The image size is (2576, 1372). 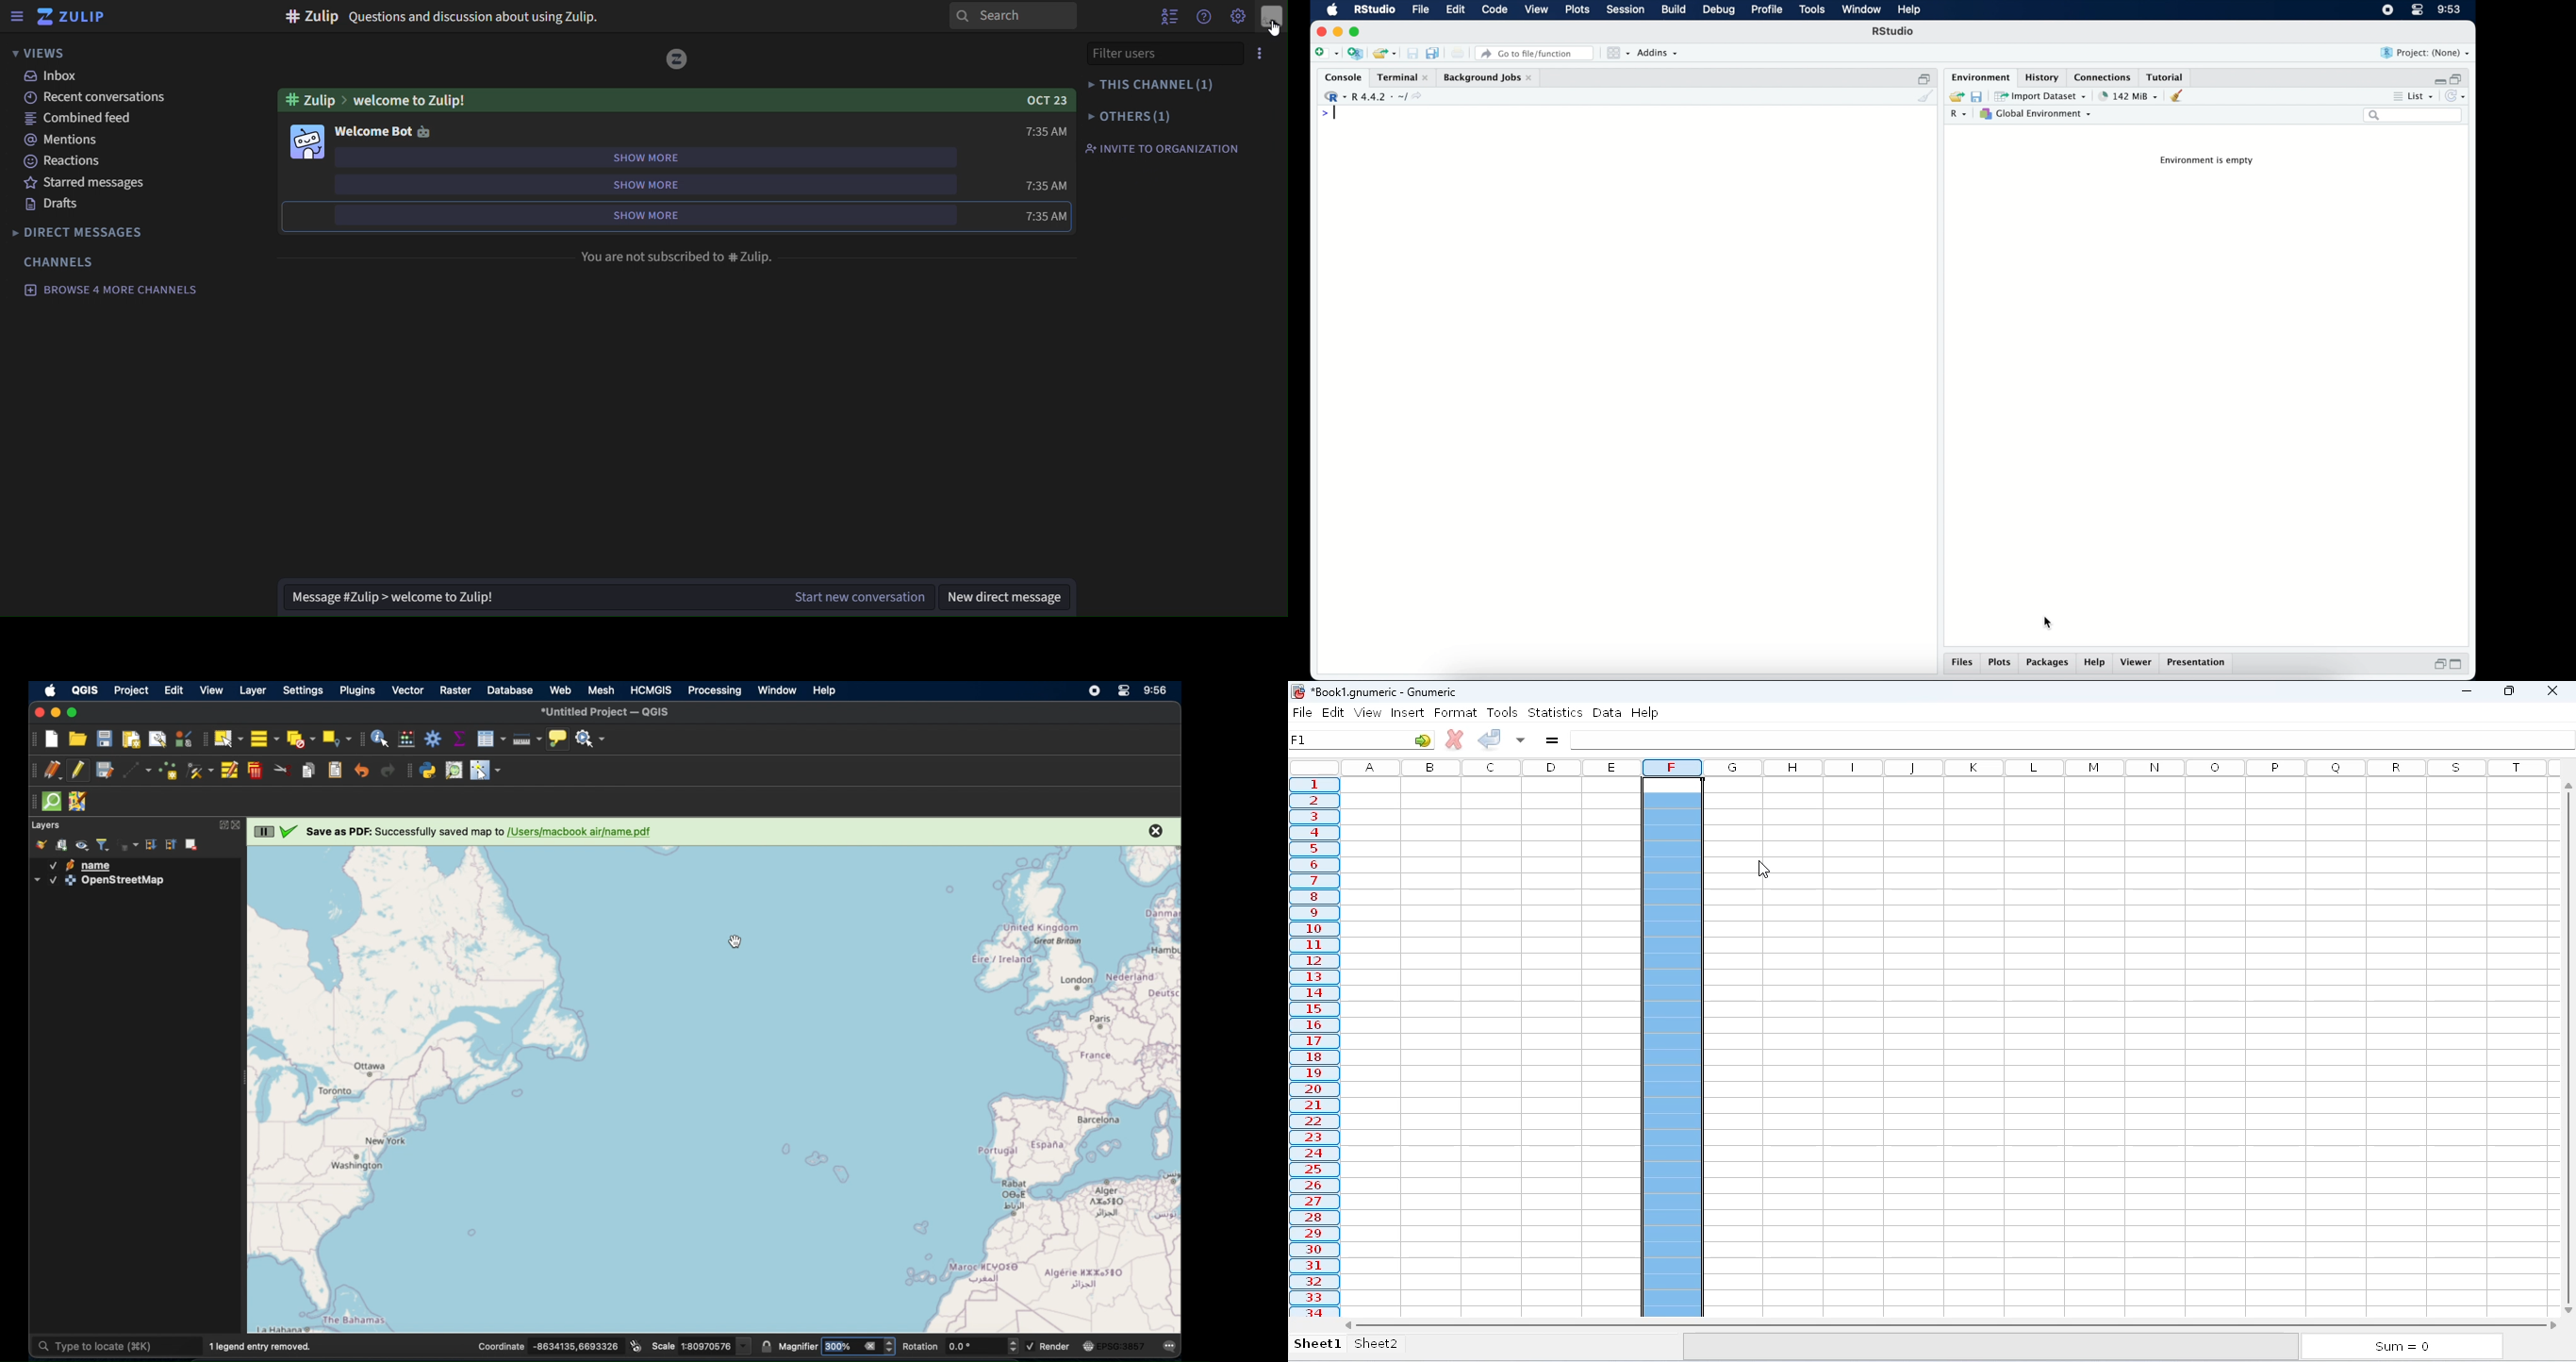 I want to click on new file, so click(x=1325, y=52).